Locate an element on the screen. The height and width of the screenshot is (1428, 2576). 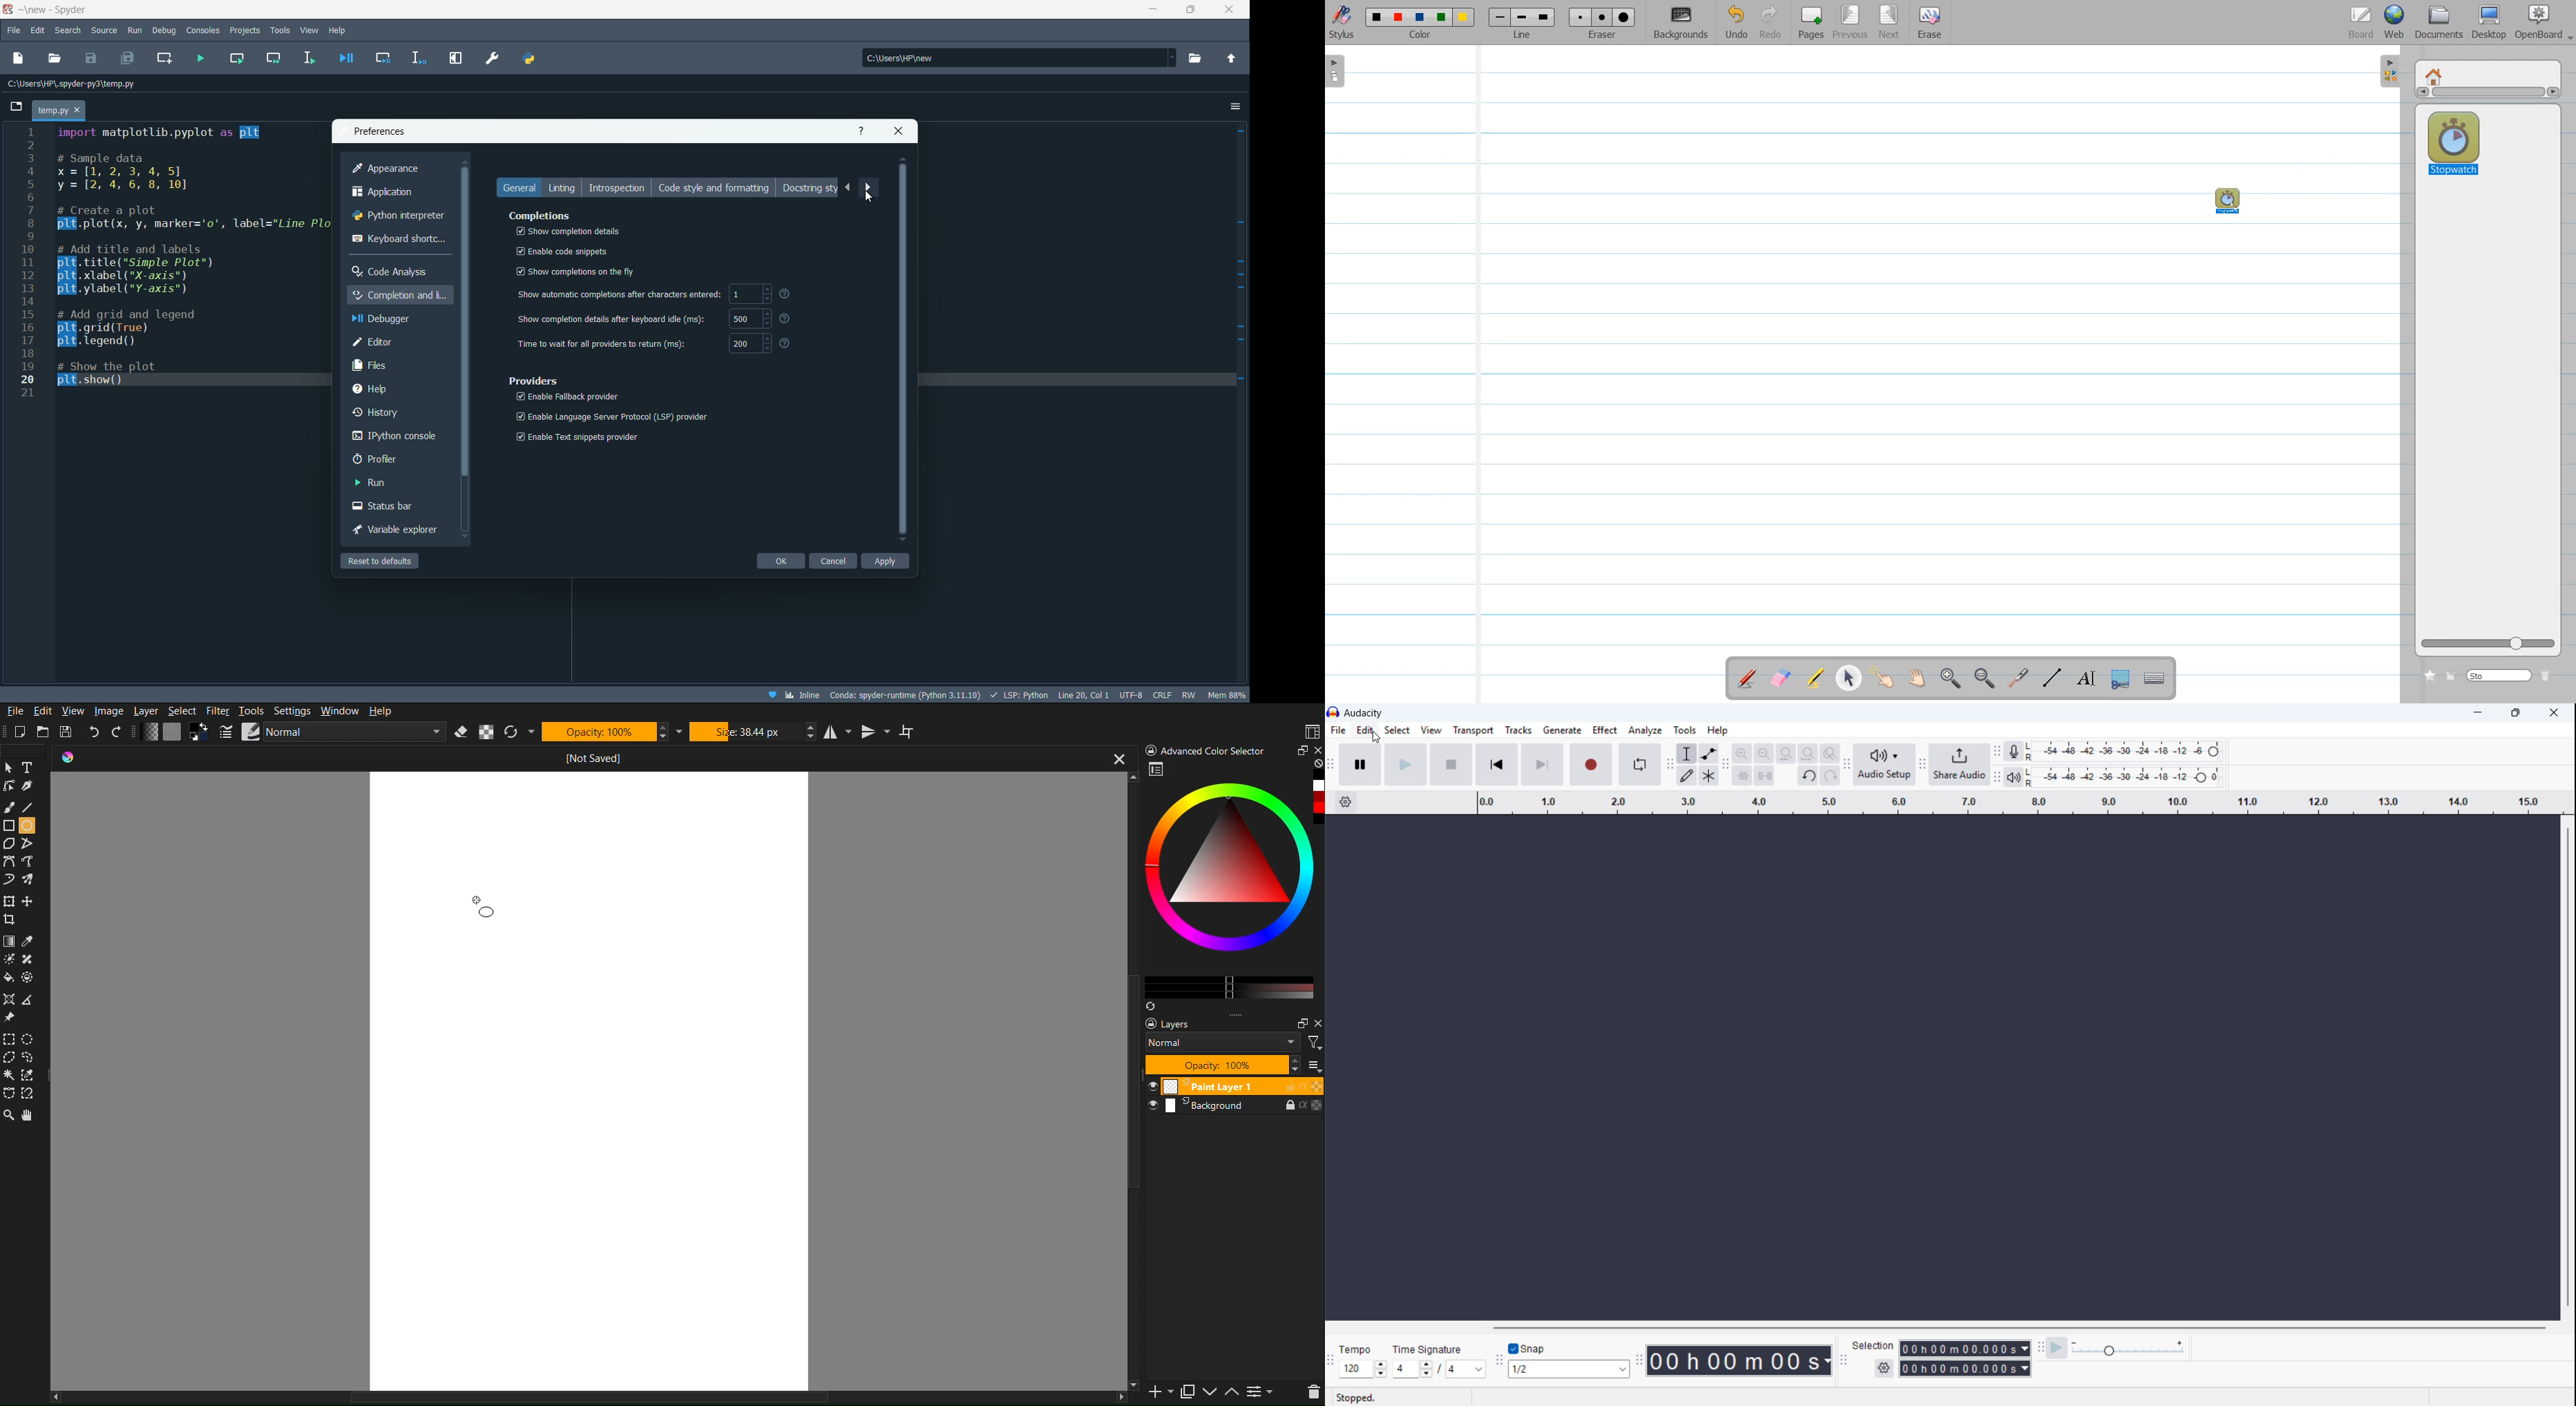
search is located at coordinates (68, 31).